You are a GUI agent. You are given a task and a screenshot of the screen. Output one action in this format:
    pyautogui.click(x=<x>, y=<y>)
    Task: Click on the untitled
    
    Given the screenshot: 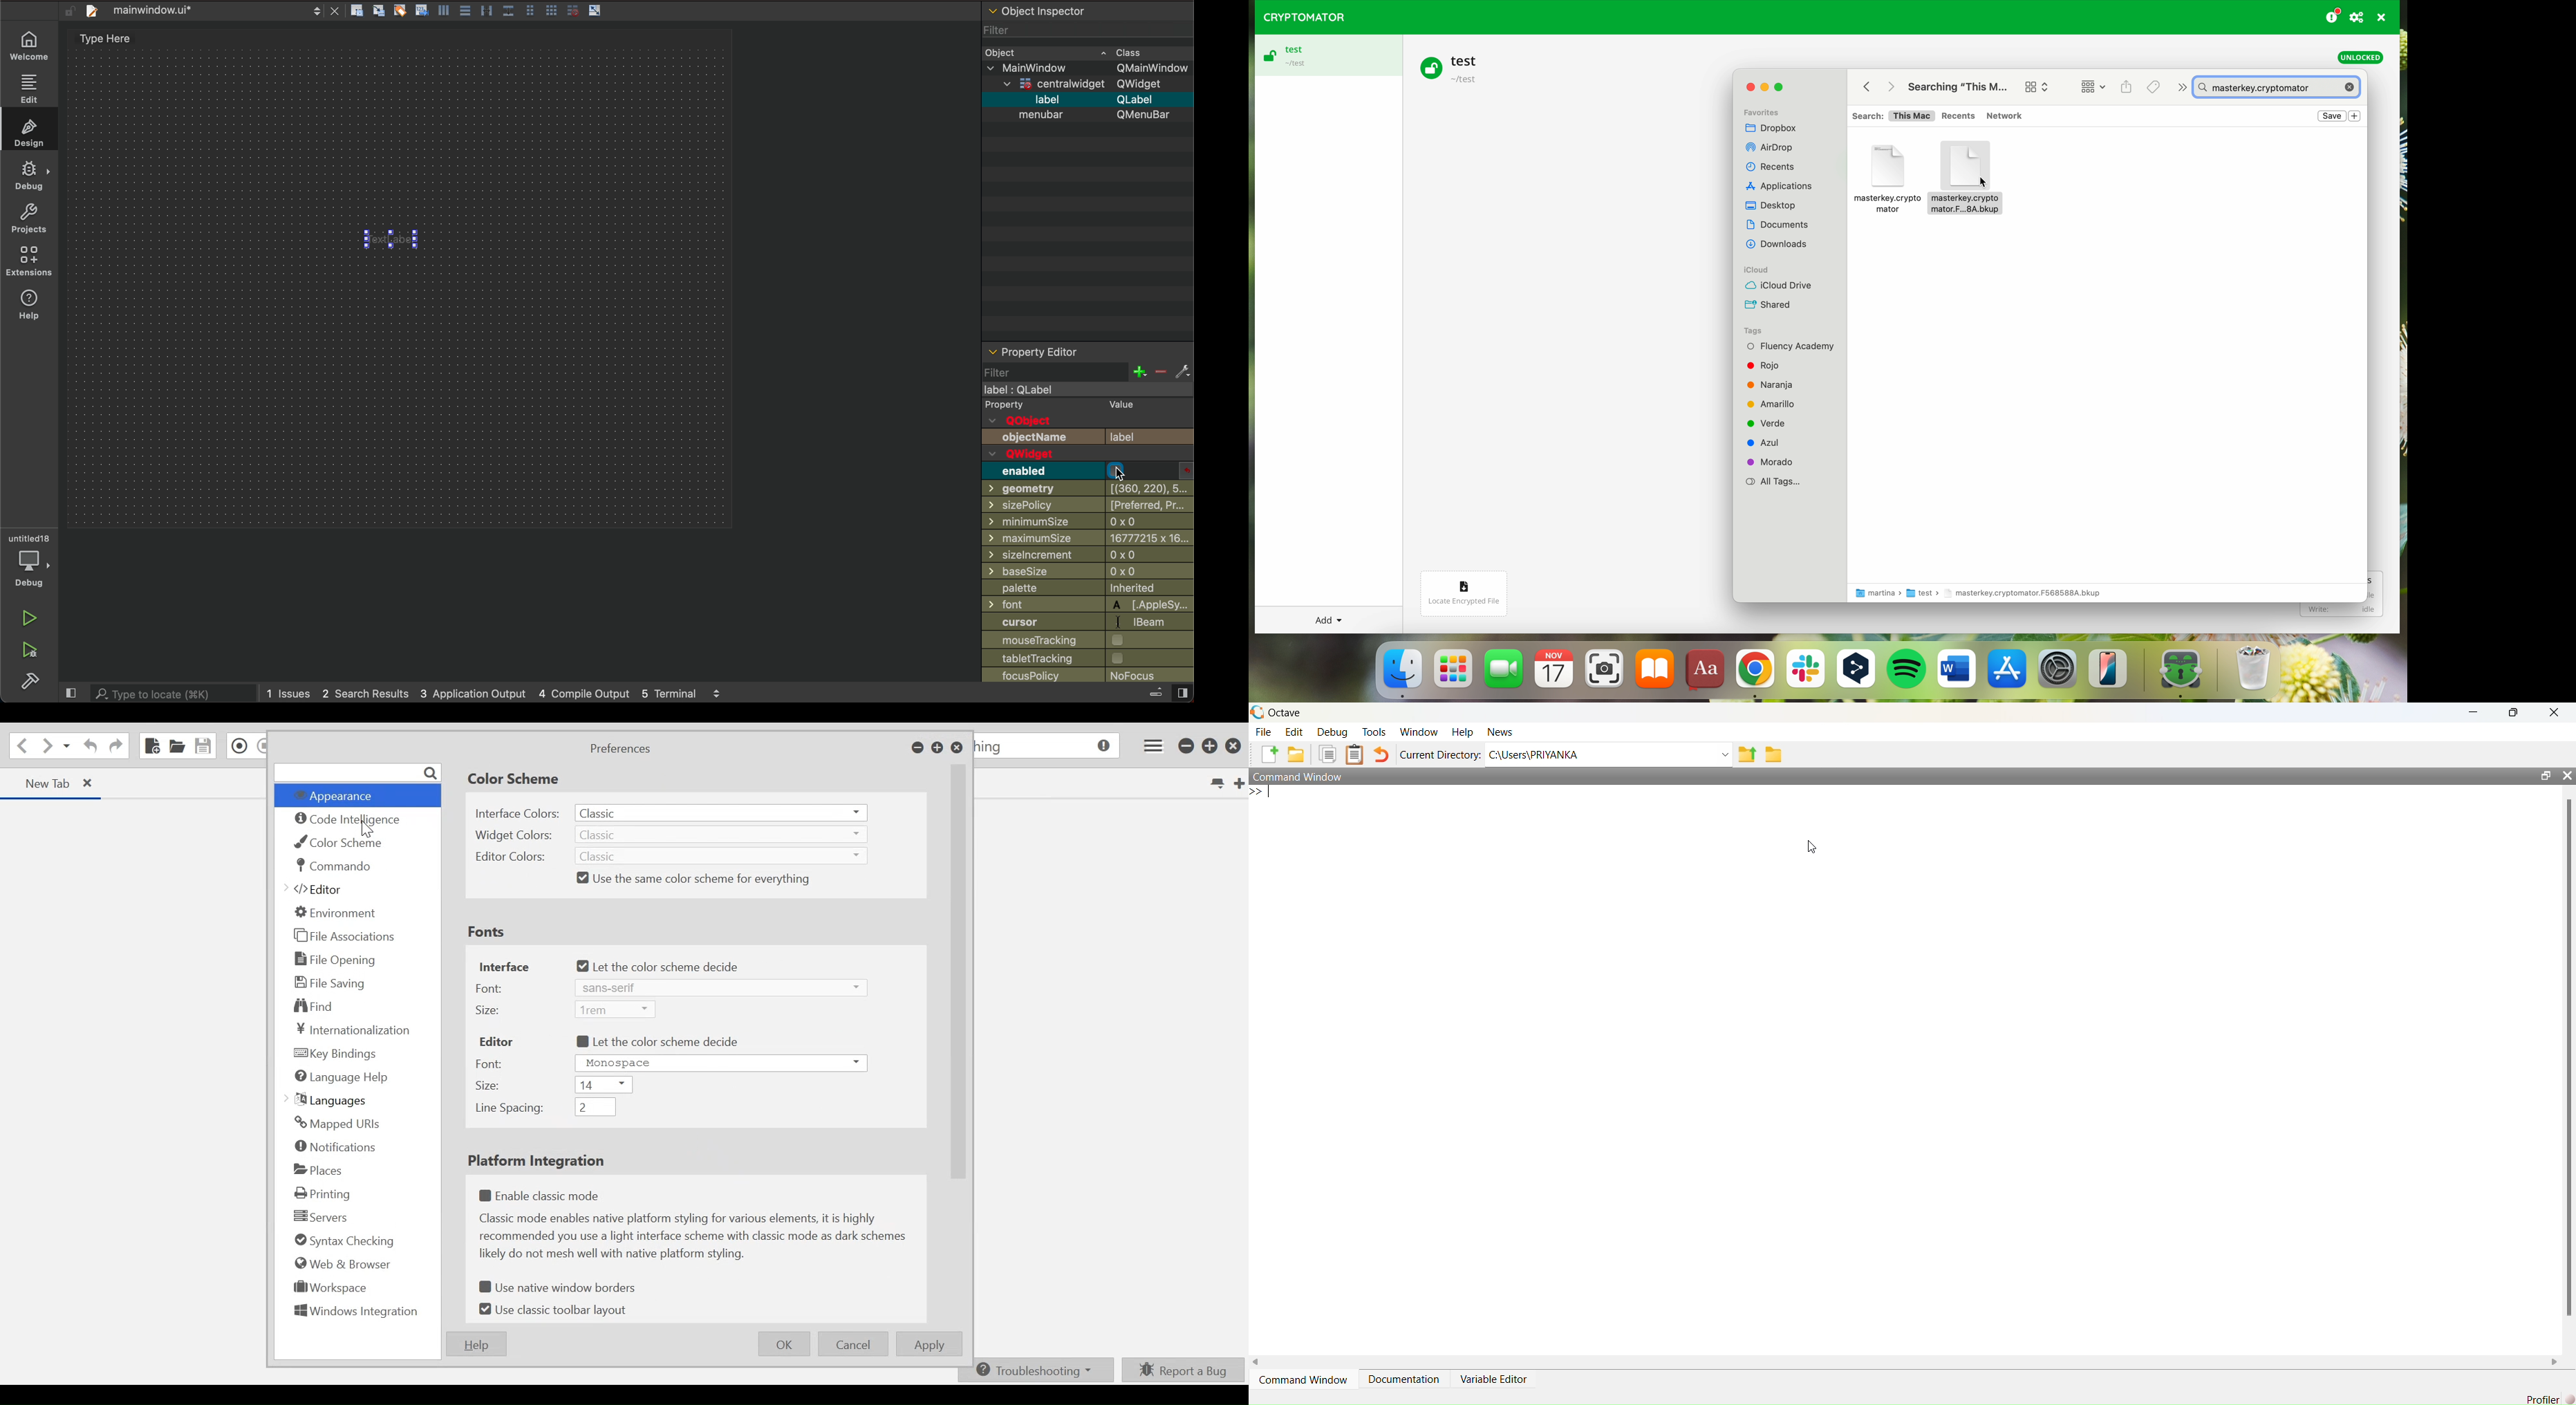 What is the action you would take?
    pyautogui.click(x=29, y=531)
    